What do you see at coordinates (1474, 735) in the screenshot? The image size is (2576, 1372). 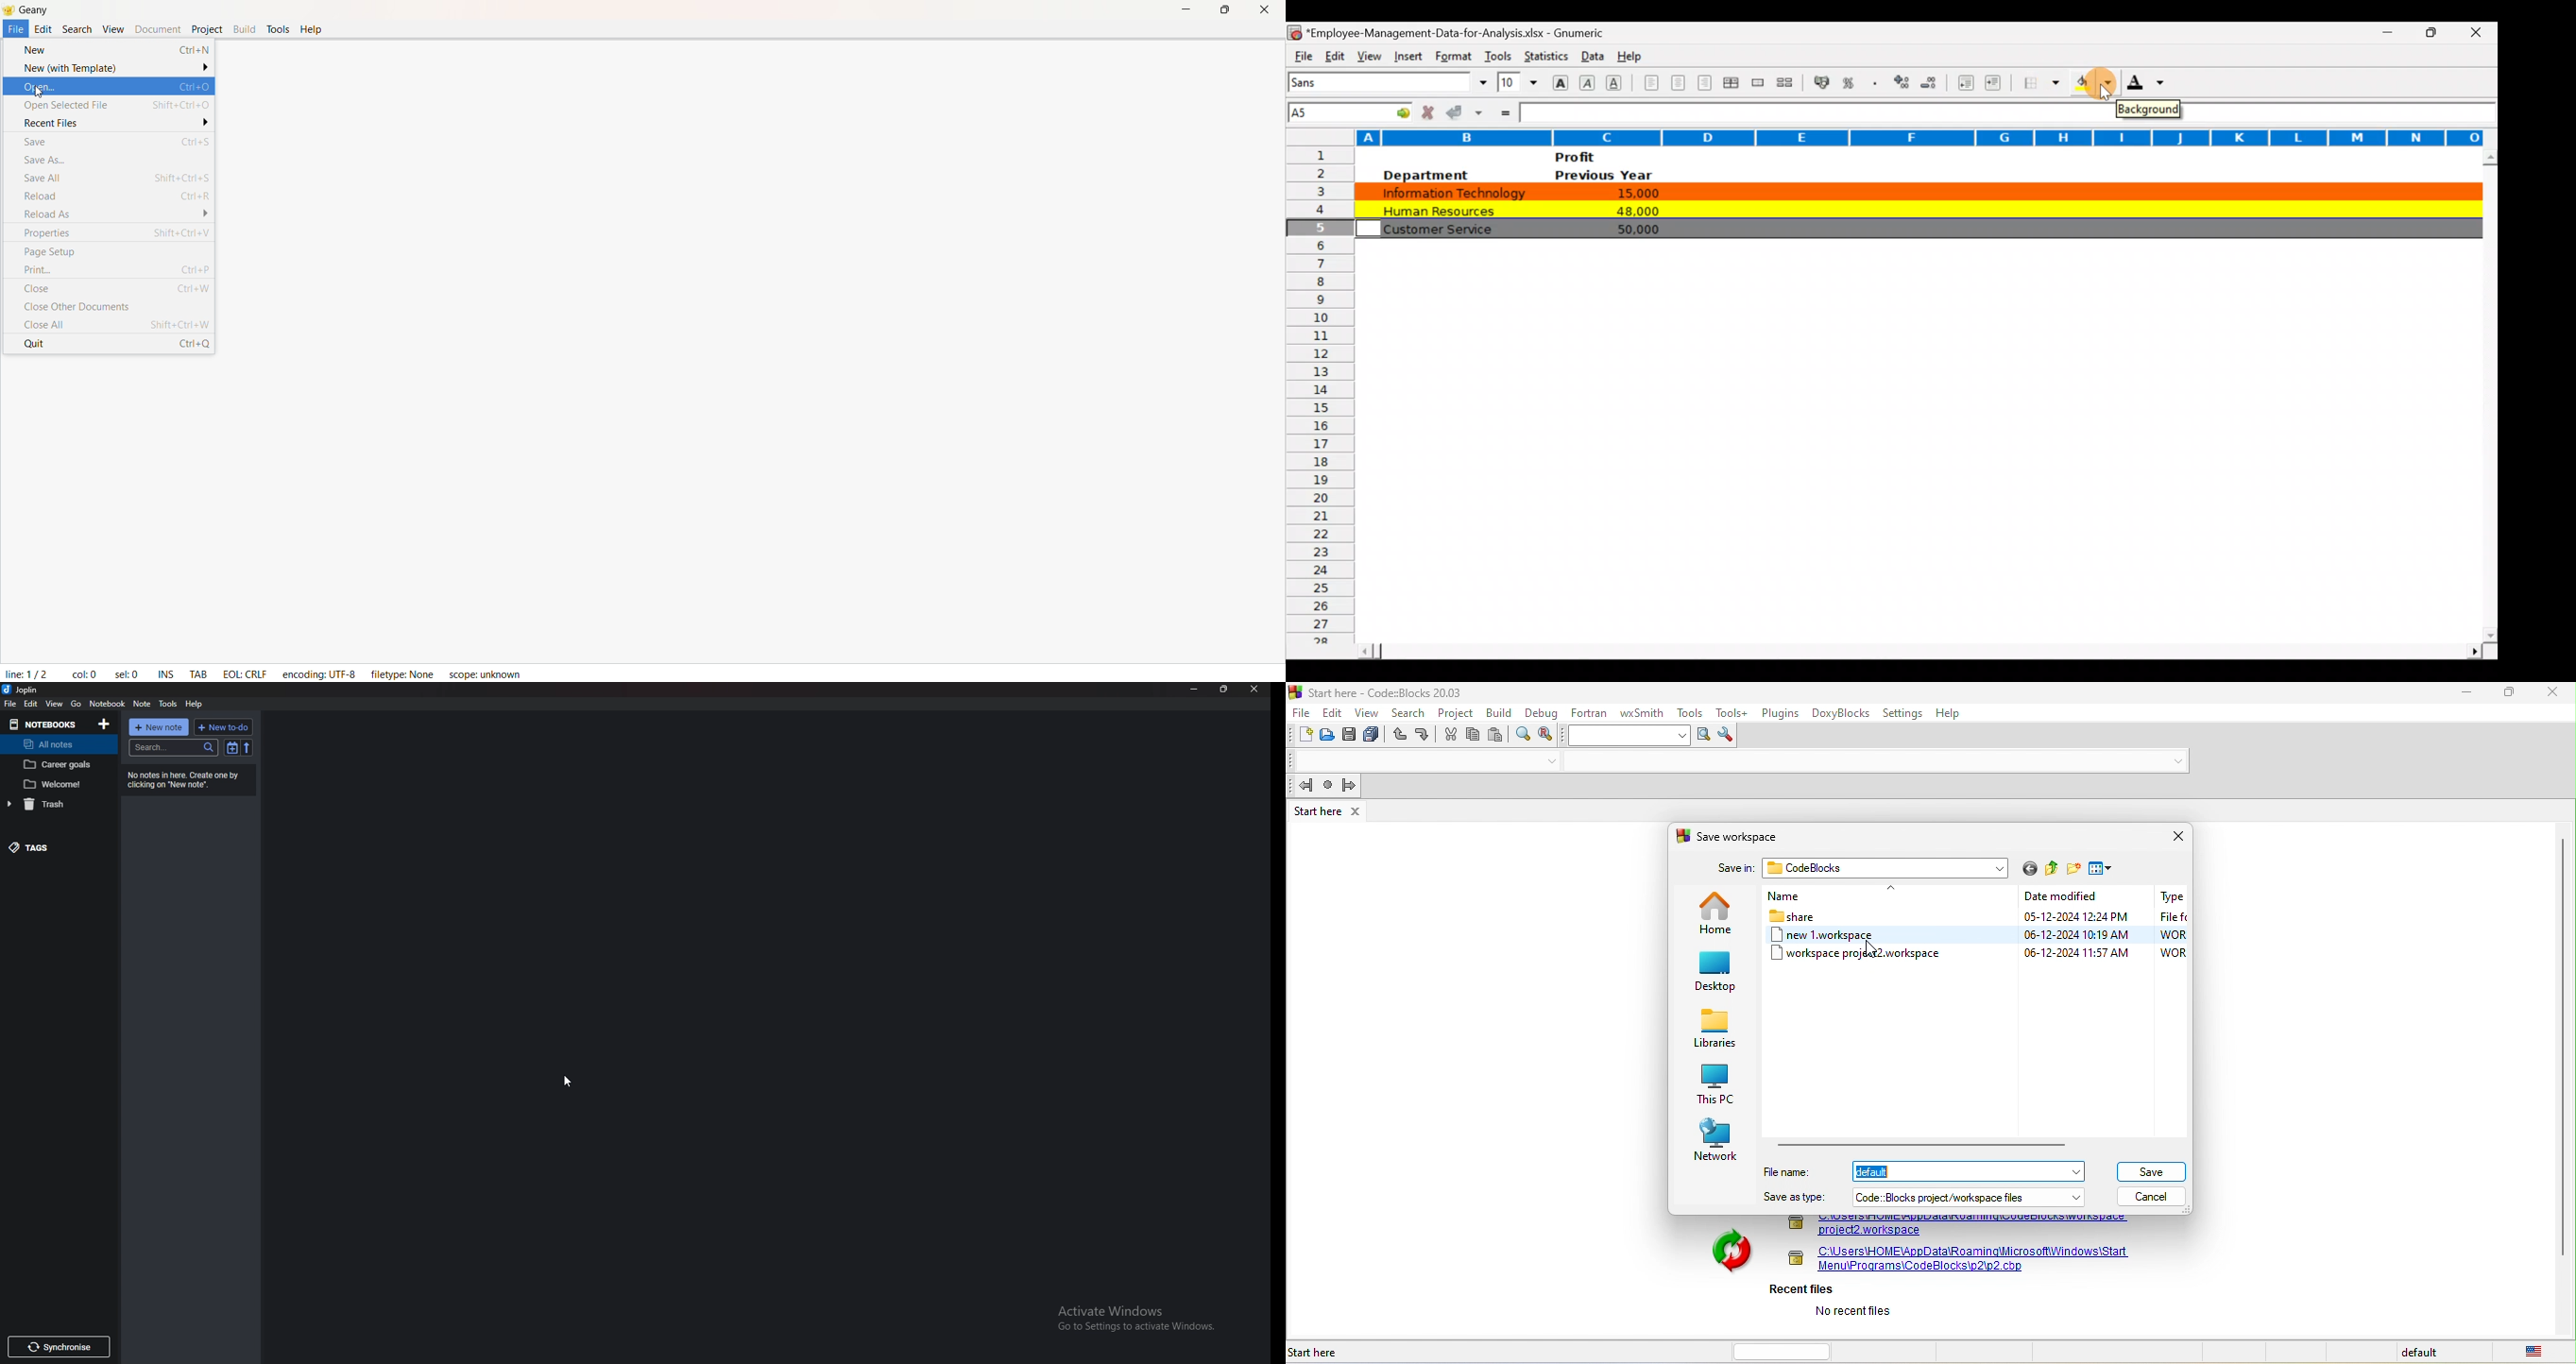 I see `copy` at bounding box center [1474, 735].